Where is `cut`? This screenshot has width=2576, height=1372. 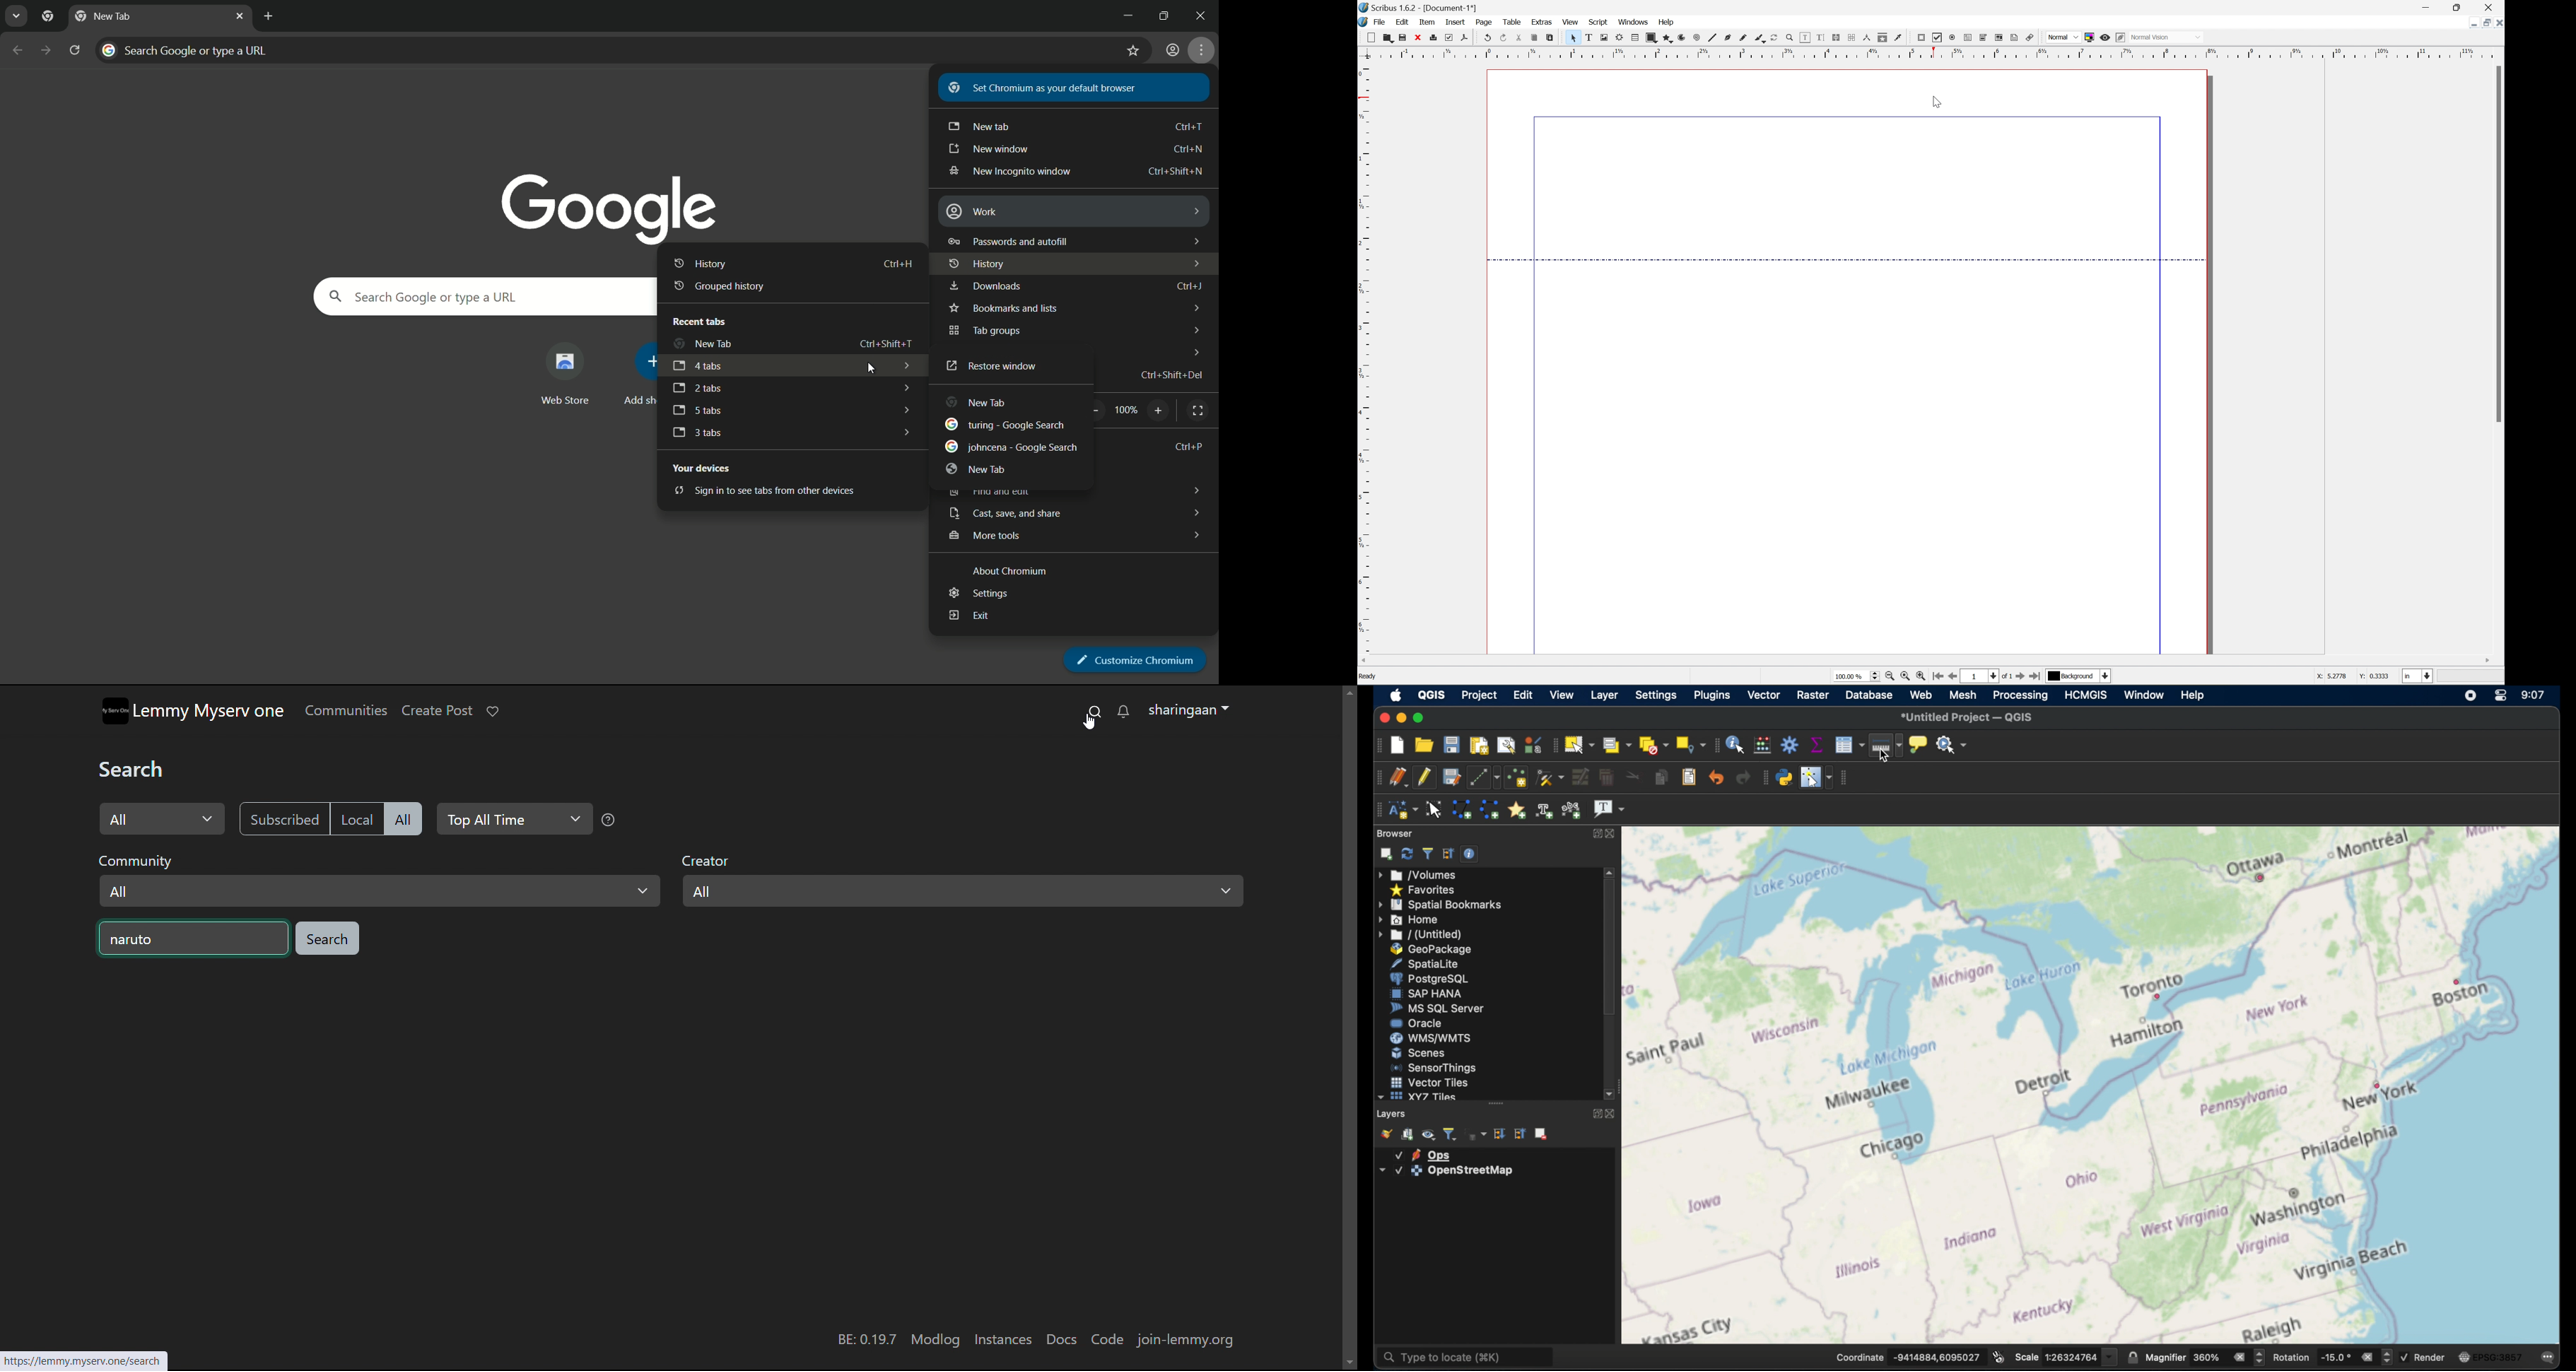 cut is located at coordinates (1523, 36).